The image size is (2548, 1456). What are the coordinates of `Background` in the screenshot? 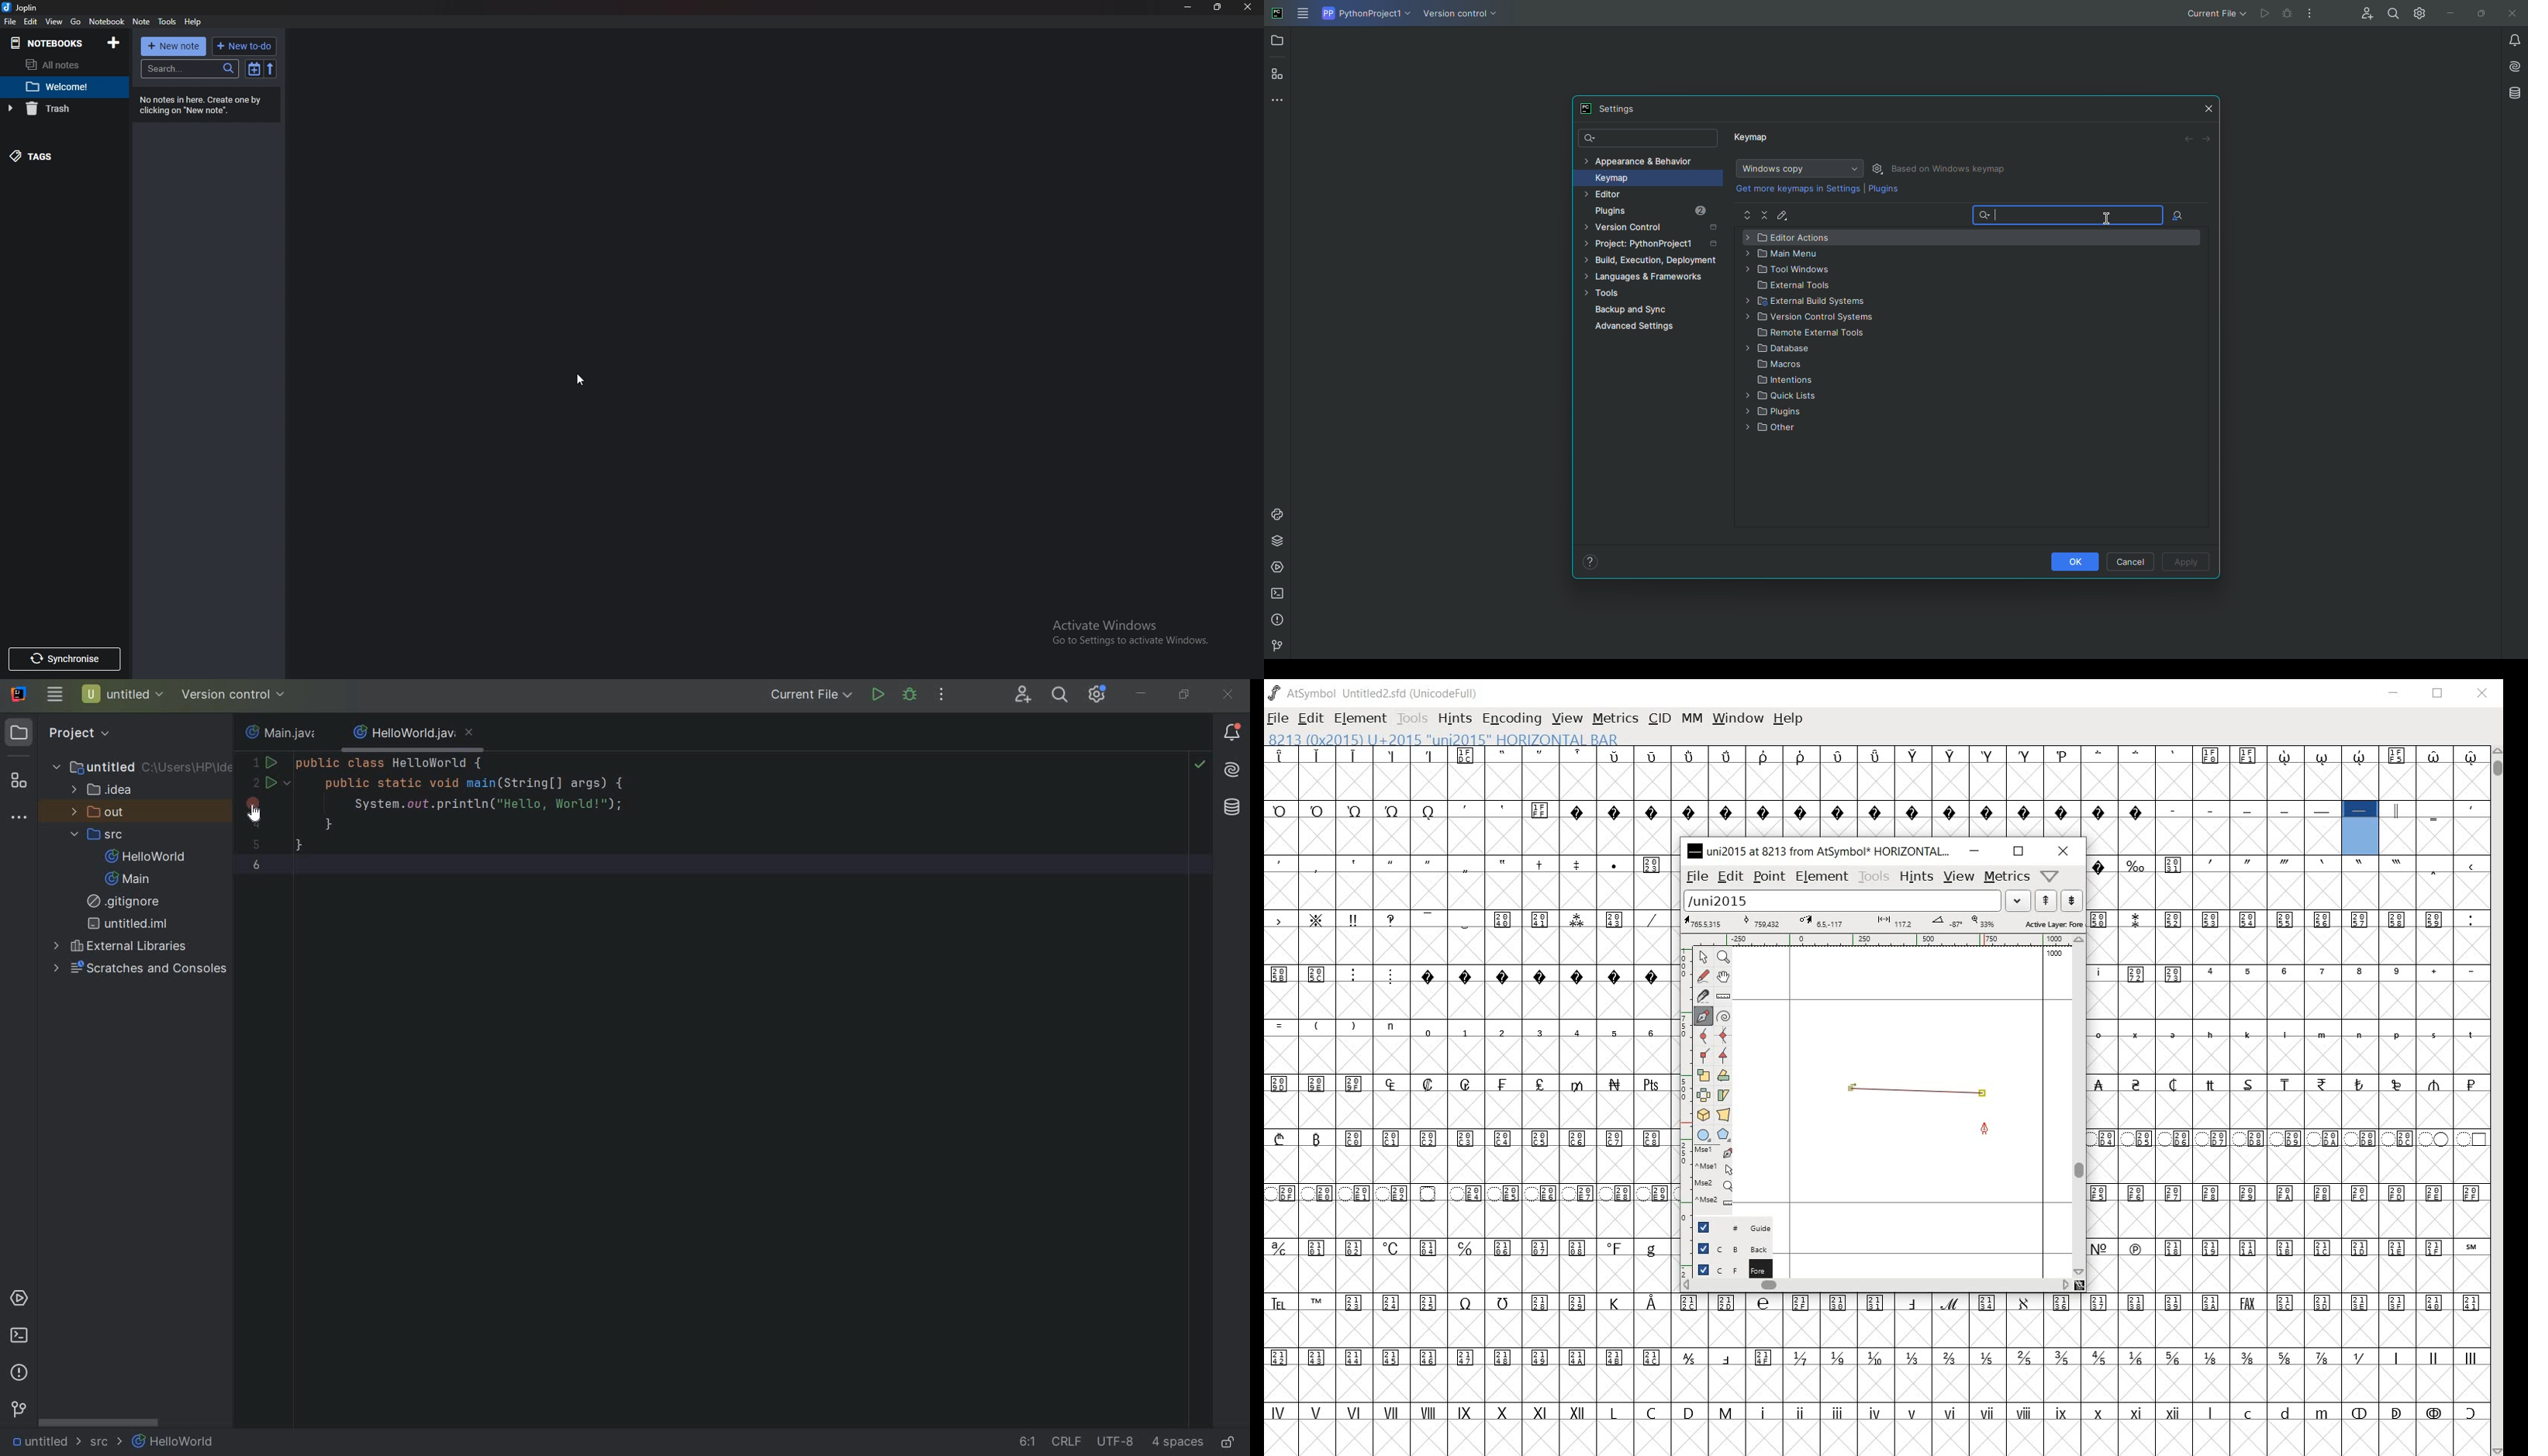 It's located at (1728, 1248).